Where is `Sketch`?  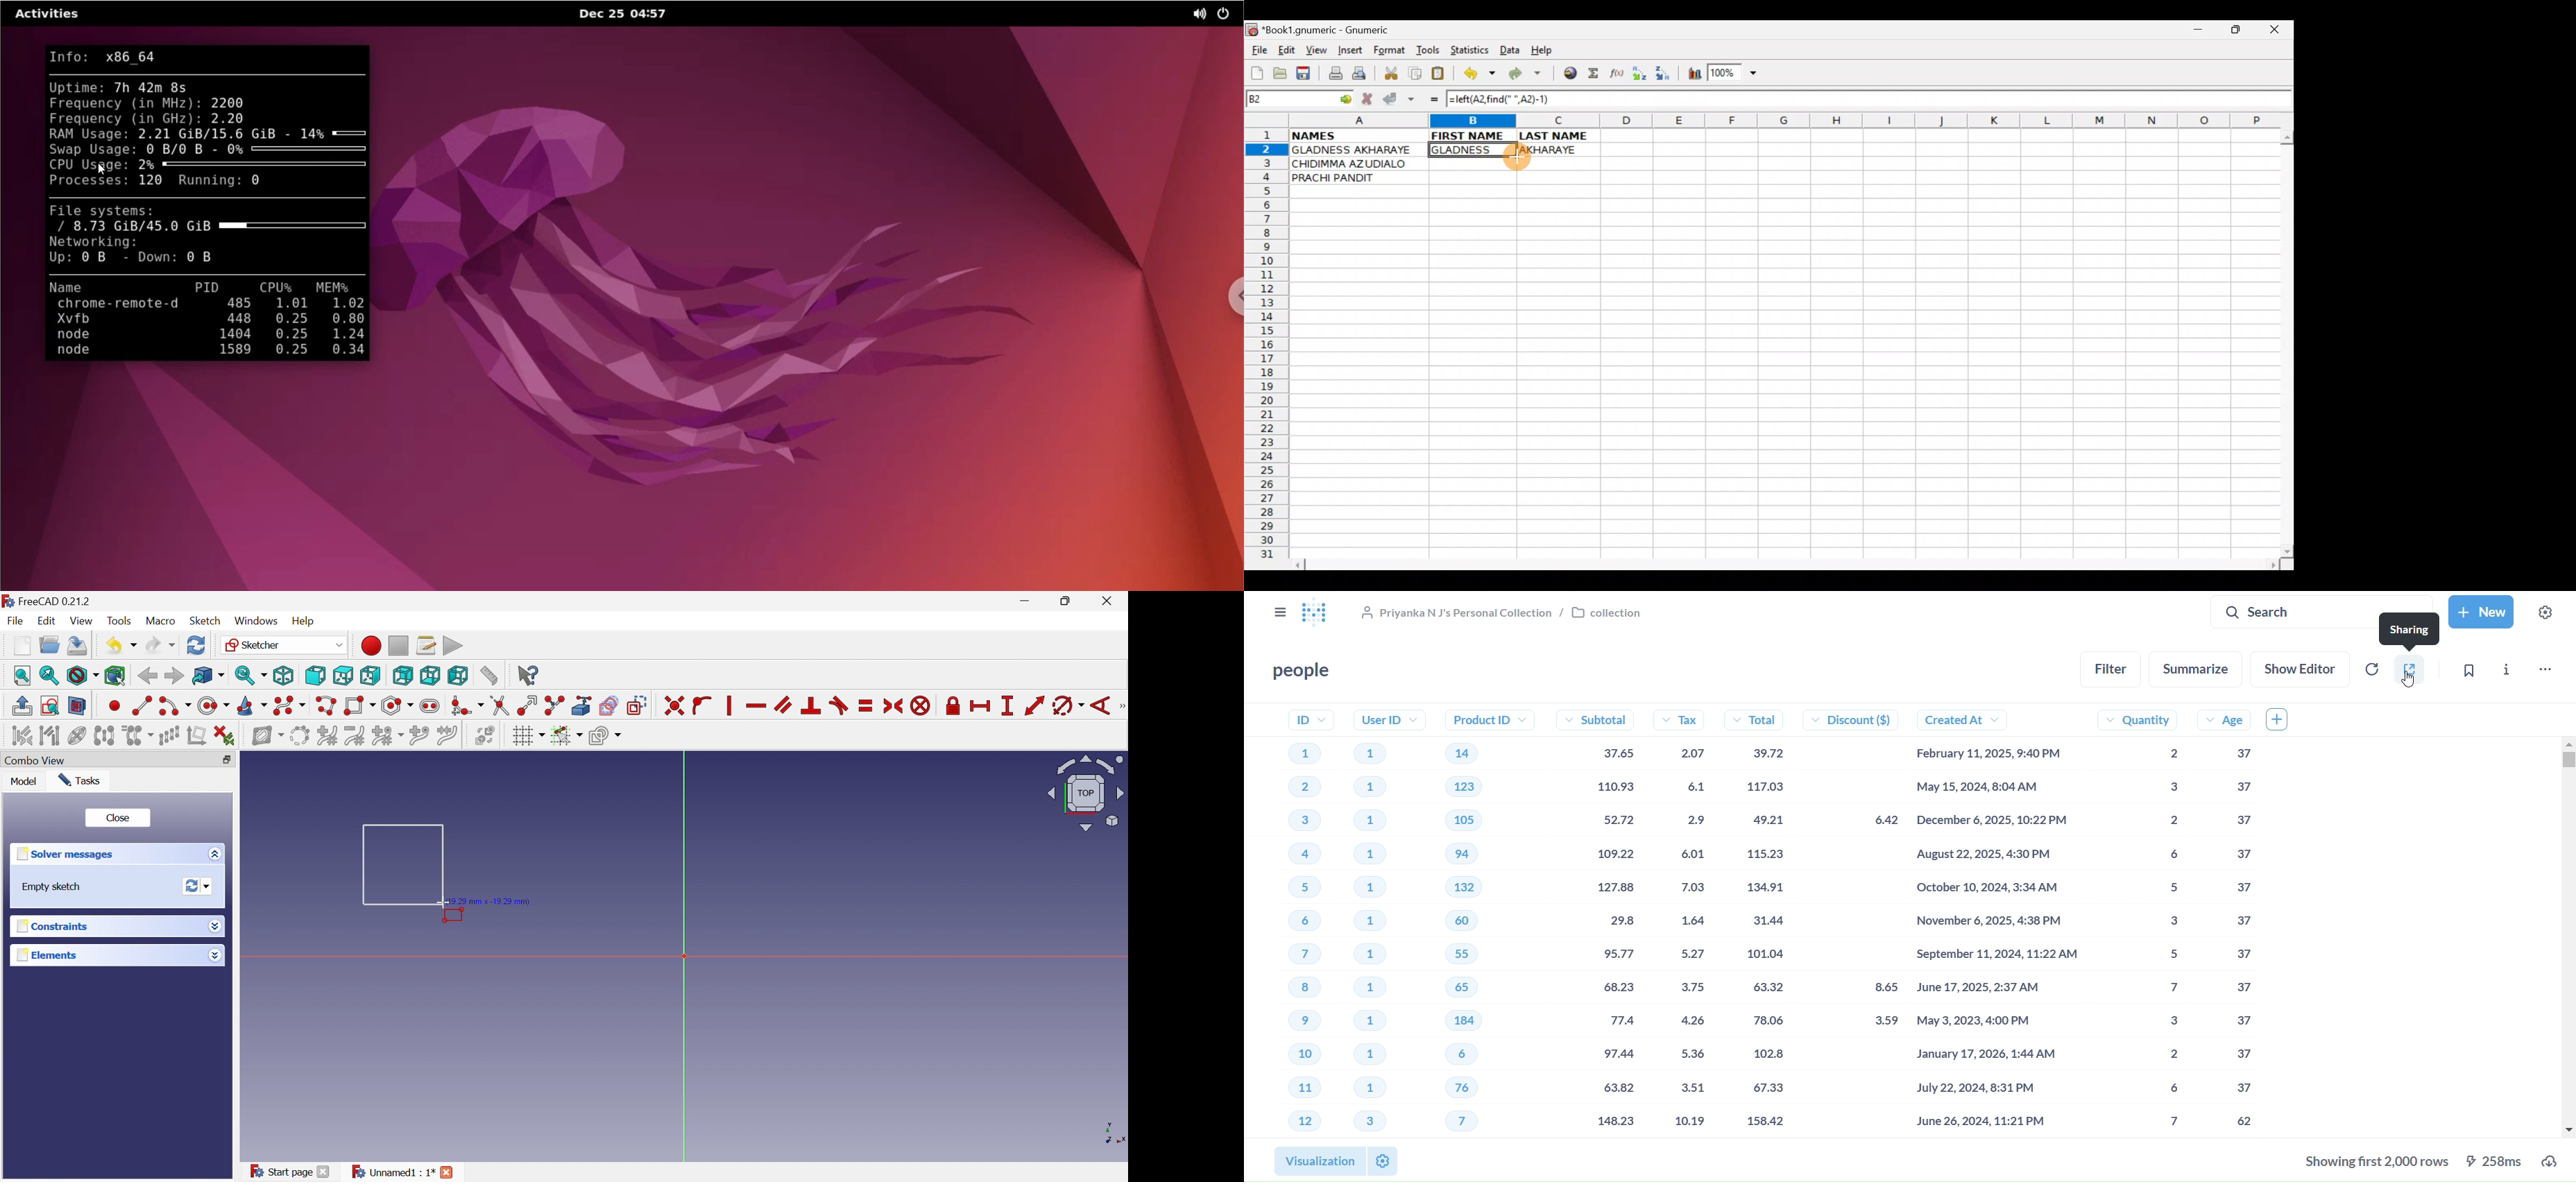
Sketch is located at coordinates (205, 621).